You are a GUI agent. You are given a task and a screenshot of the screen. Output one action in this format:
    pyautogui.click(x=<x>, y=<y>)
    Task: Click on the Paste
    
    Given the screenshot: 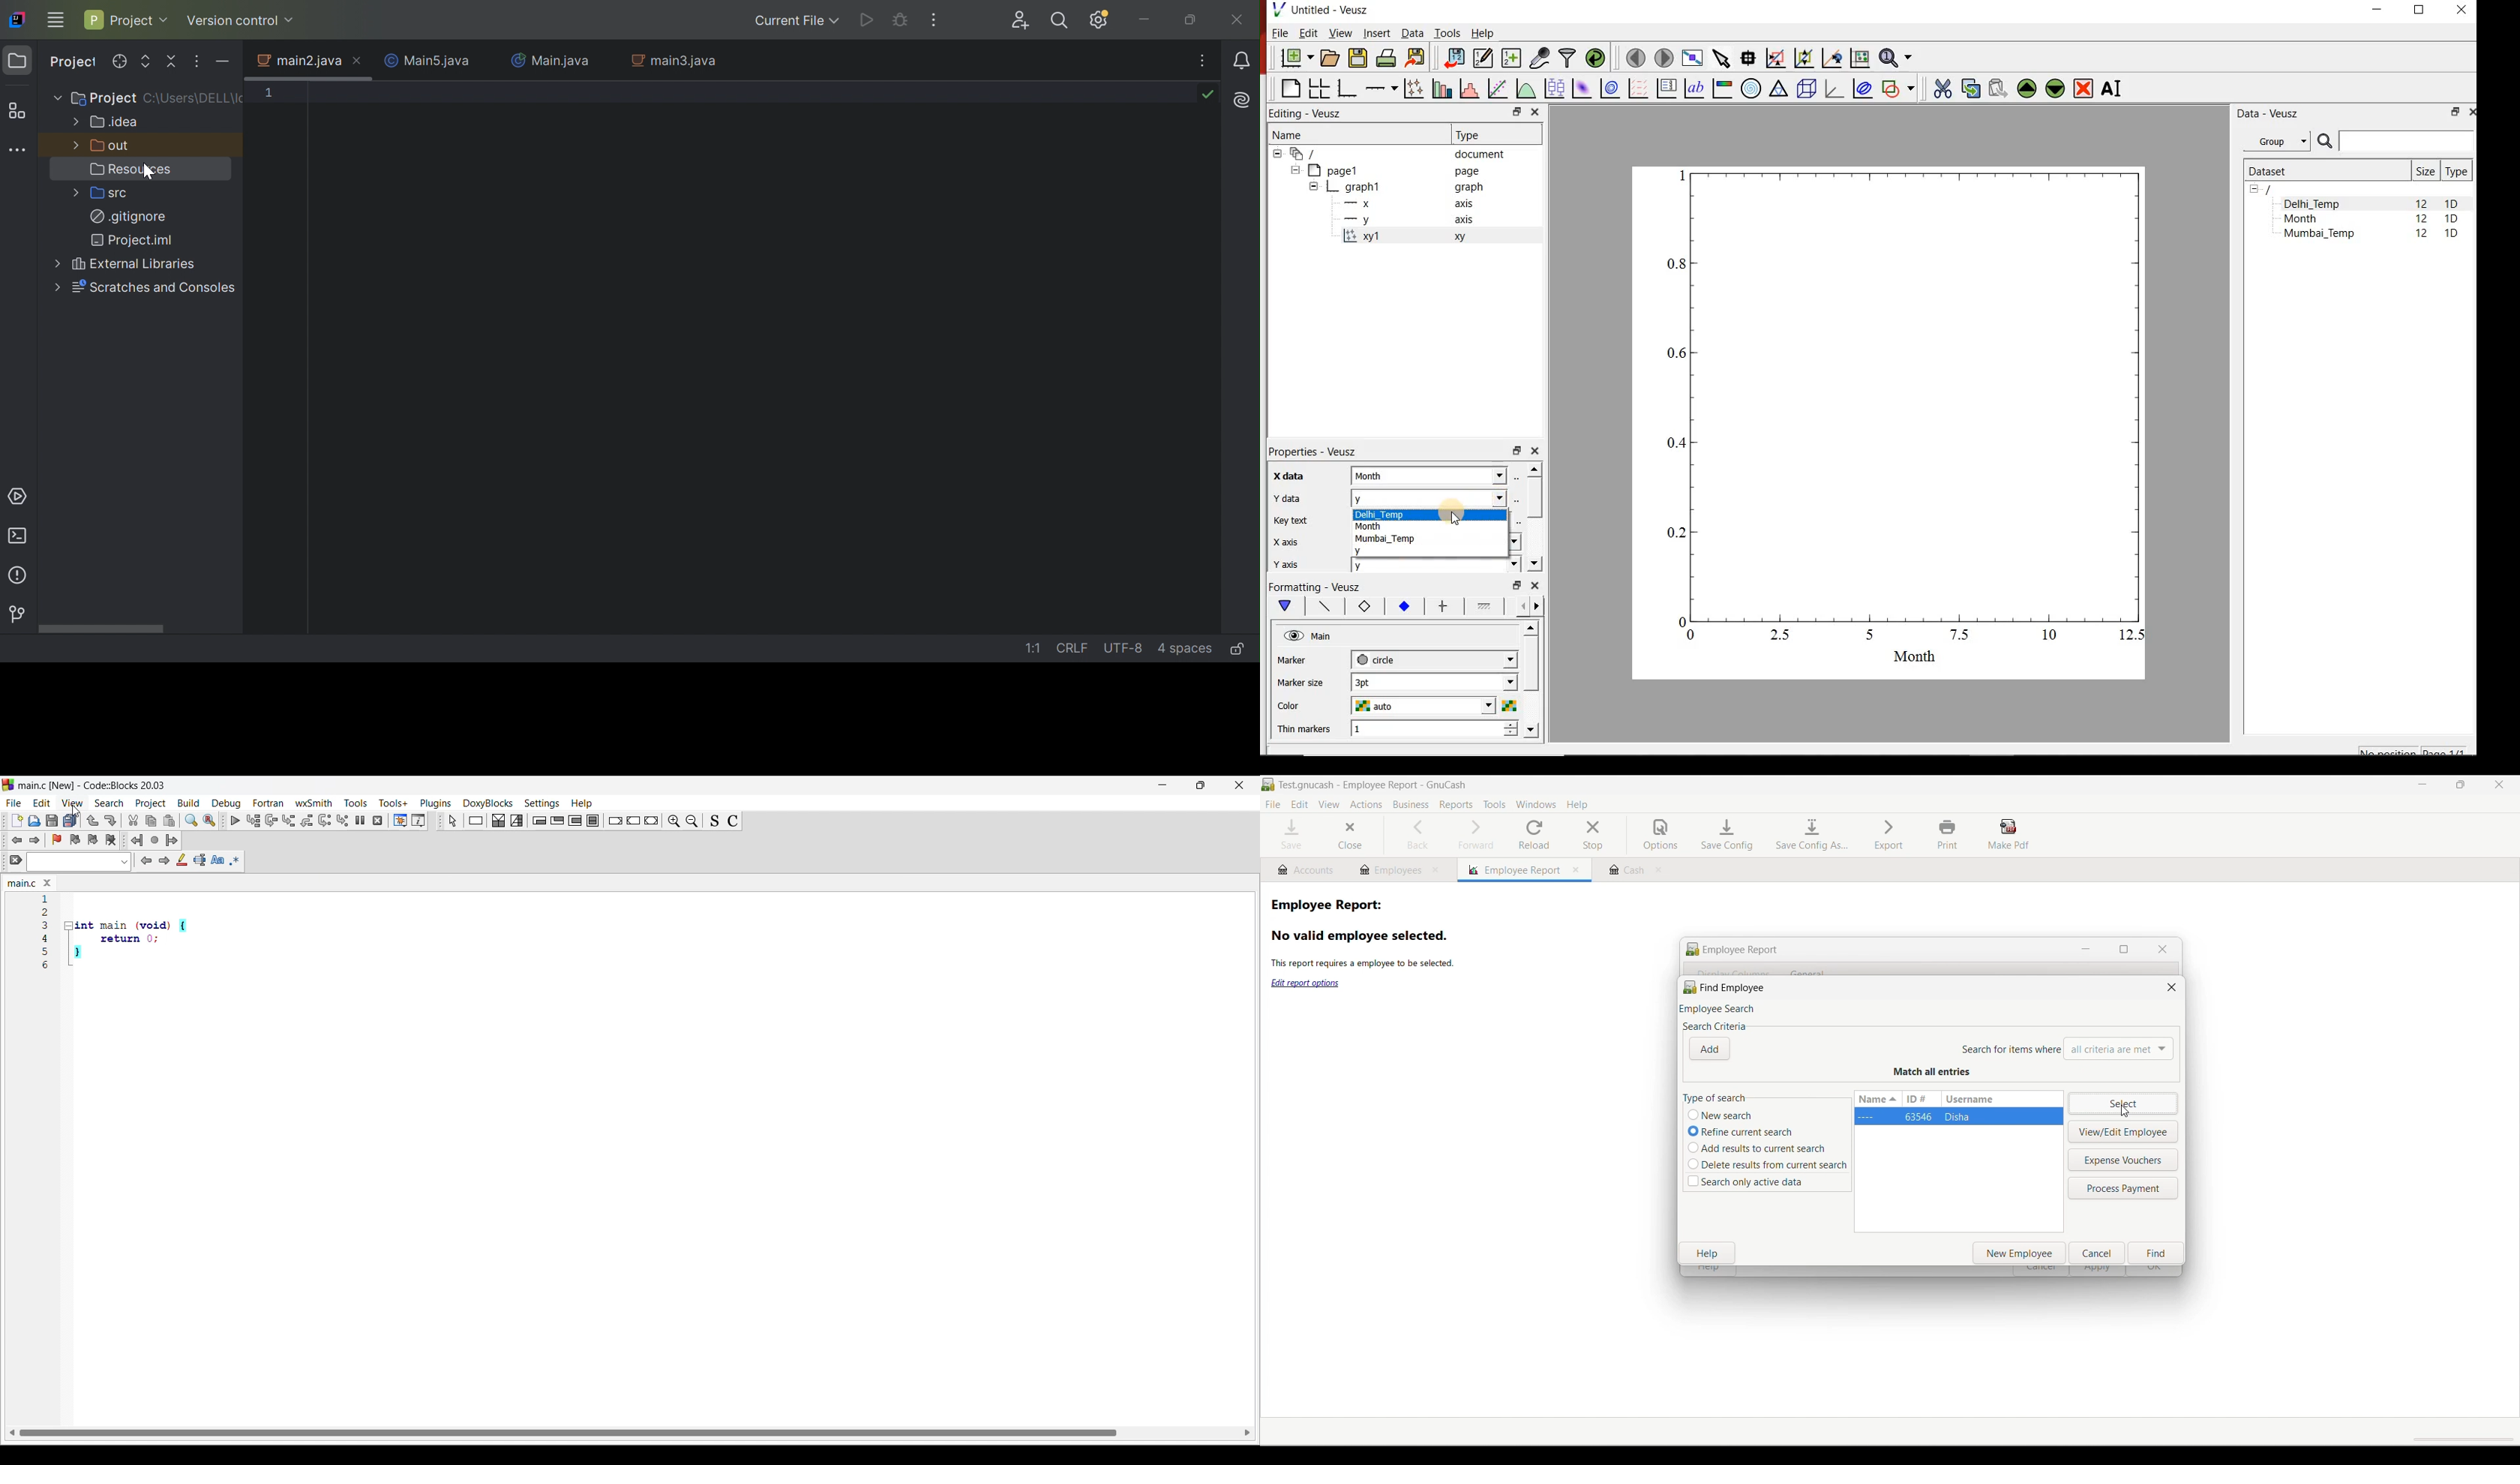 What is the action you would take?
    pyautogui.click(x=169, y=820)
    